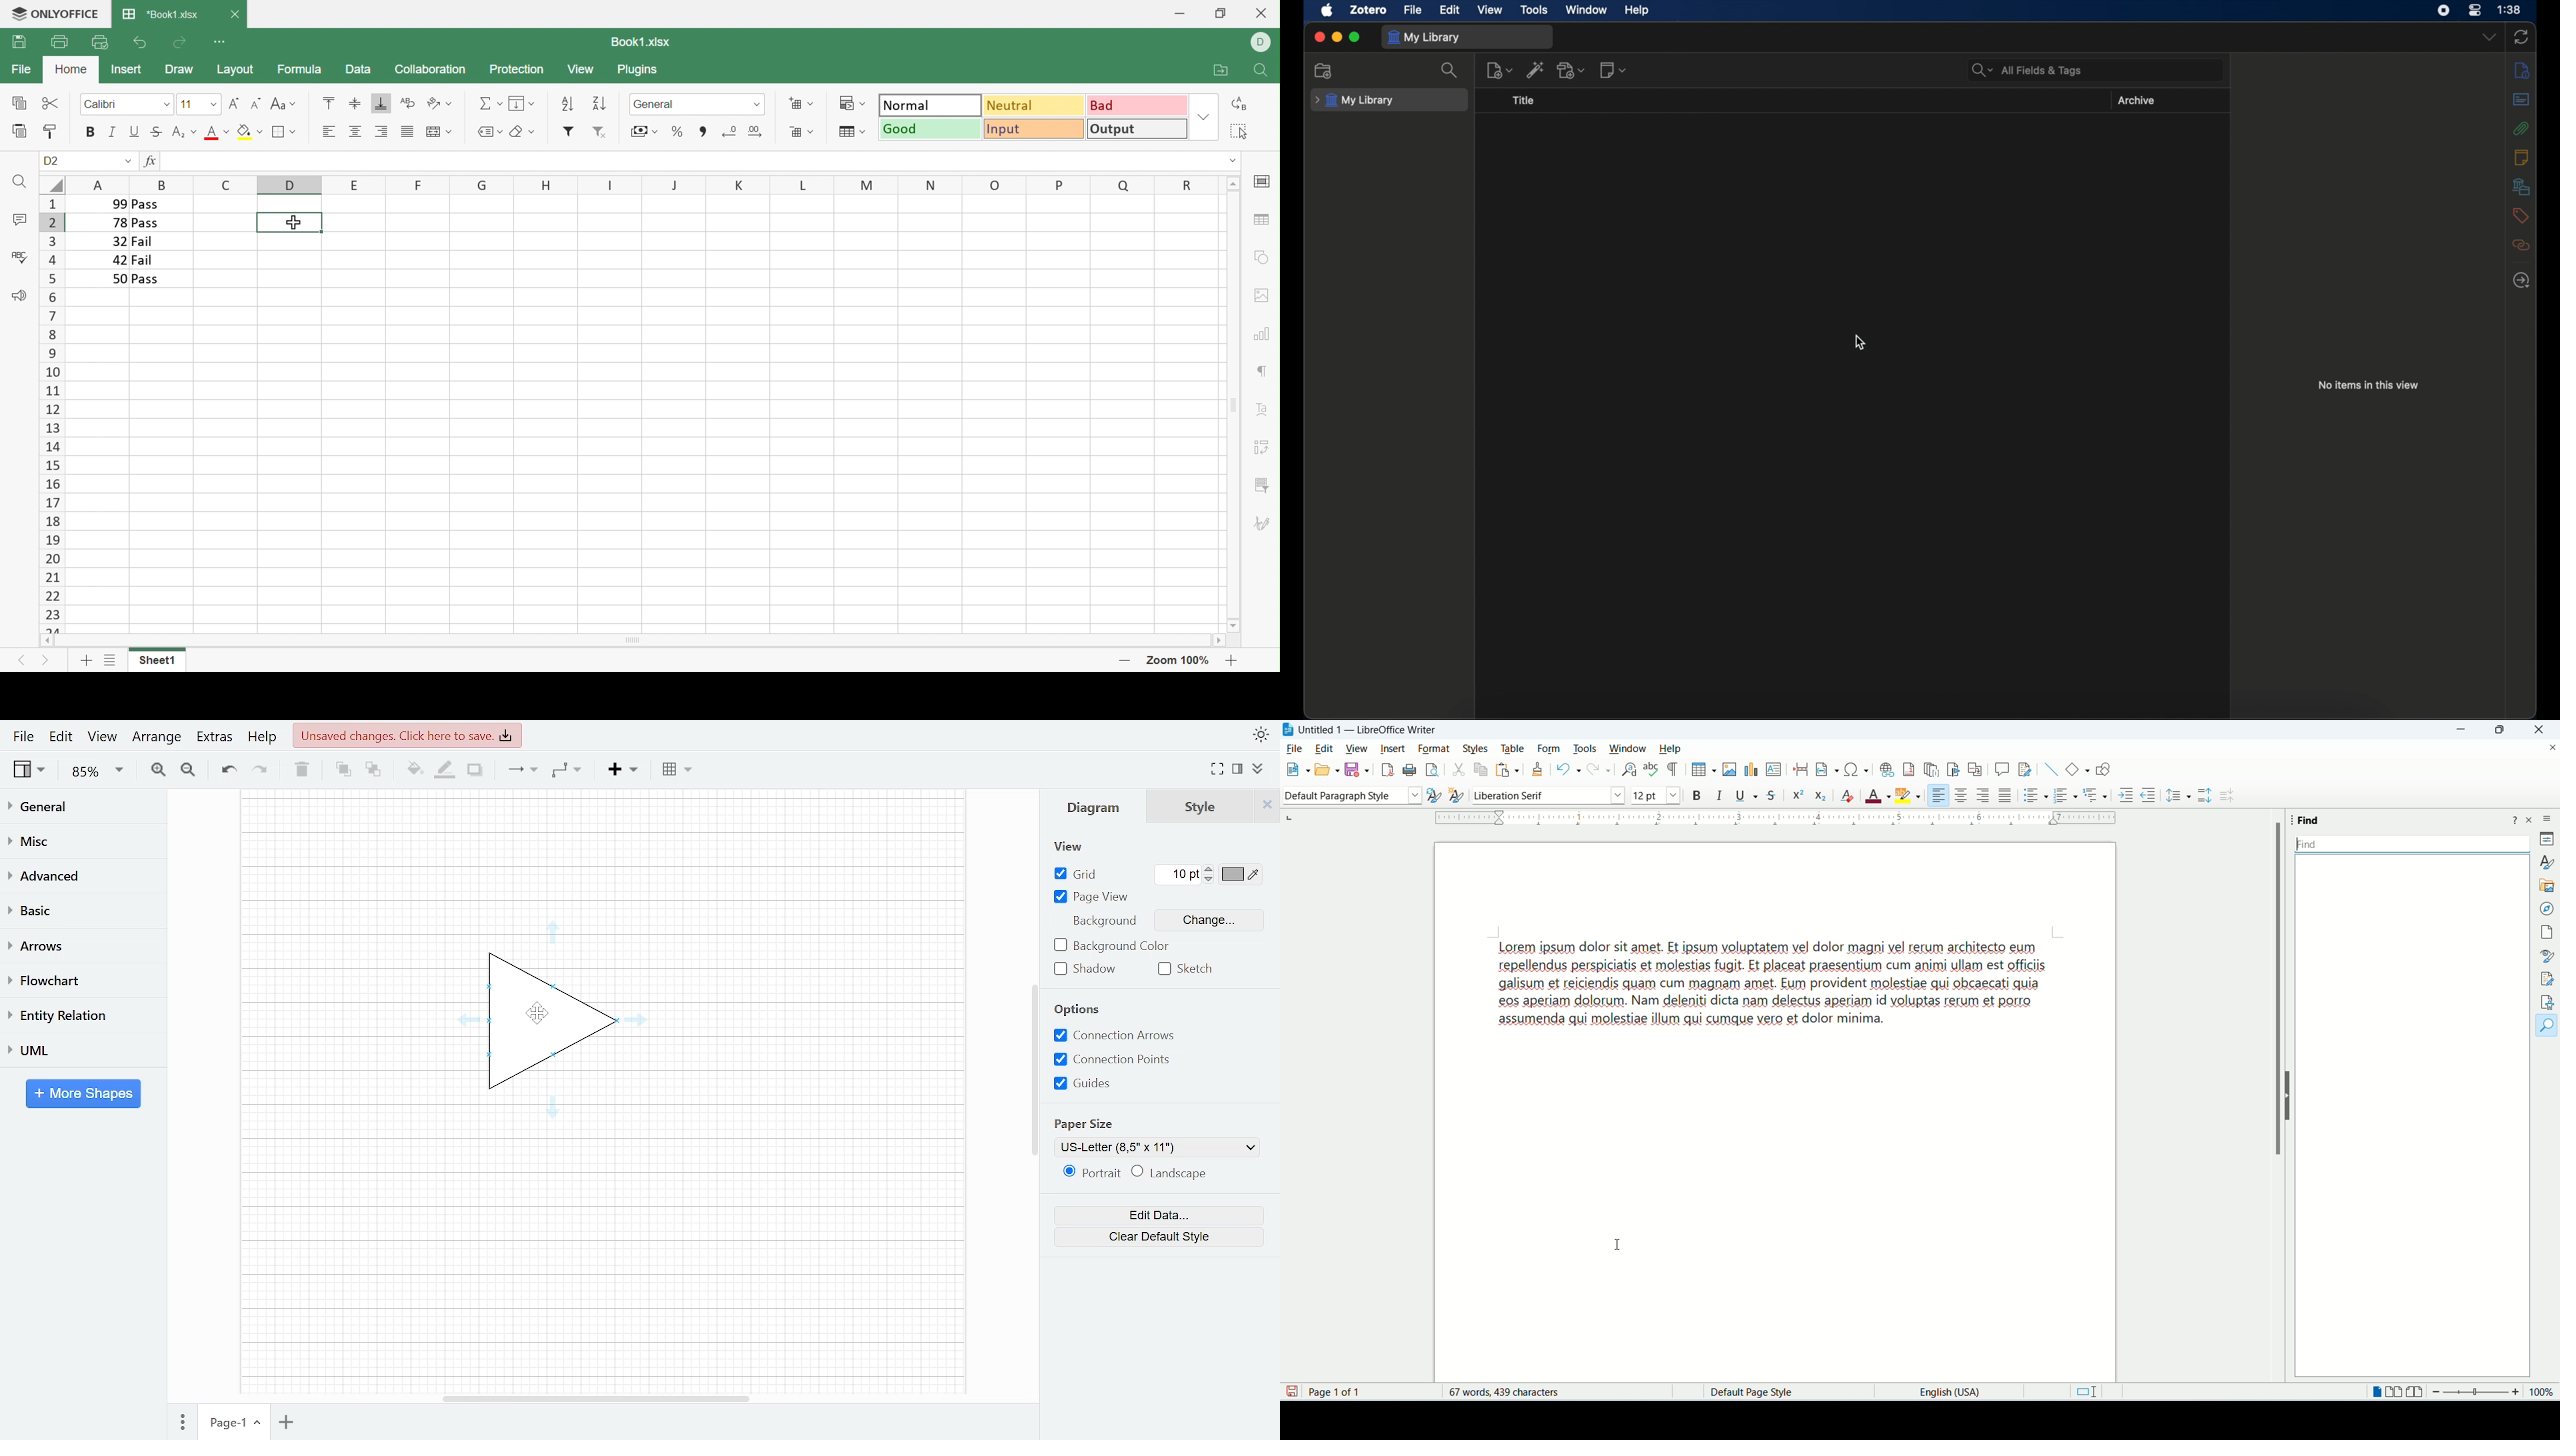 Image resolution: width=2576 pixels, height=1456 pixels. Describe the element at coordinates (145, 204) in the screenshot. I see `Pass` at that location.